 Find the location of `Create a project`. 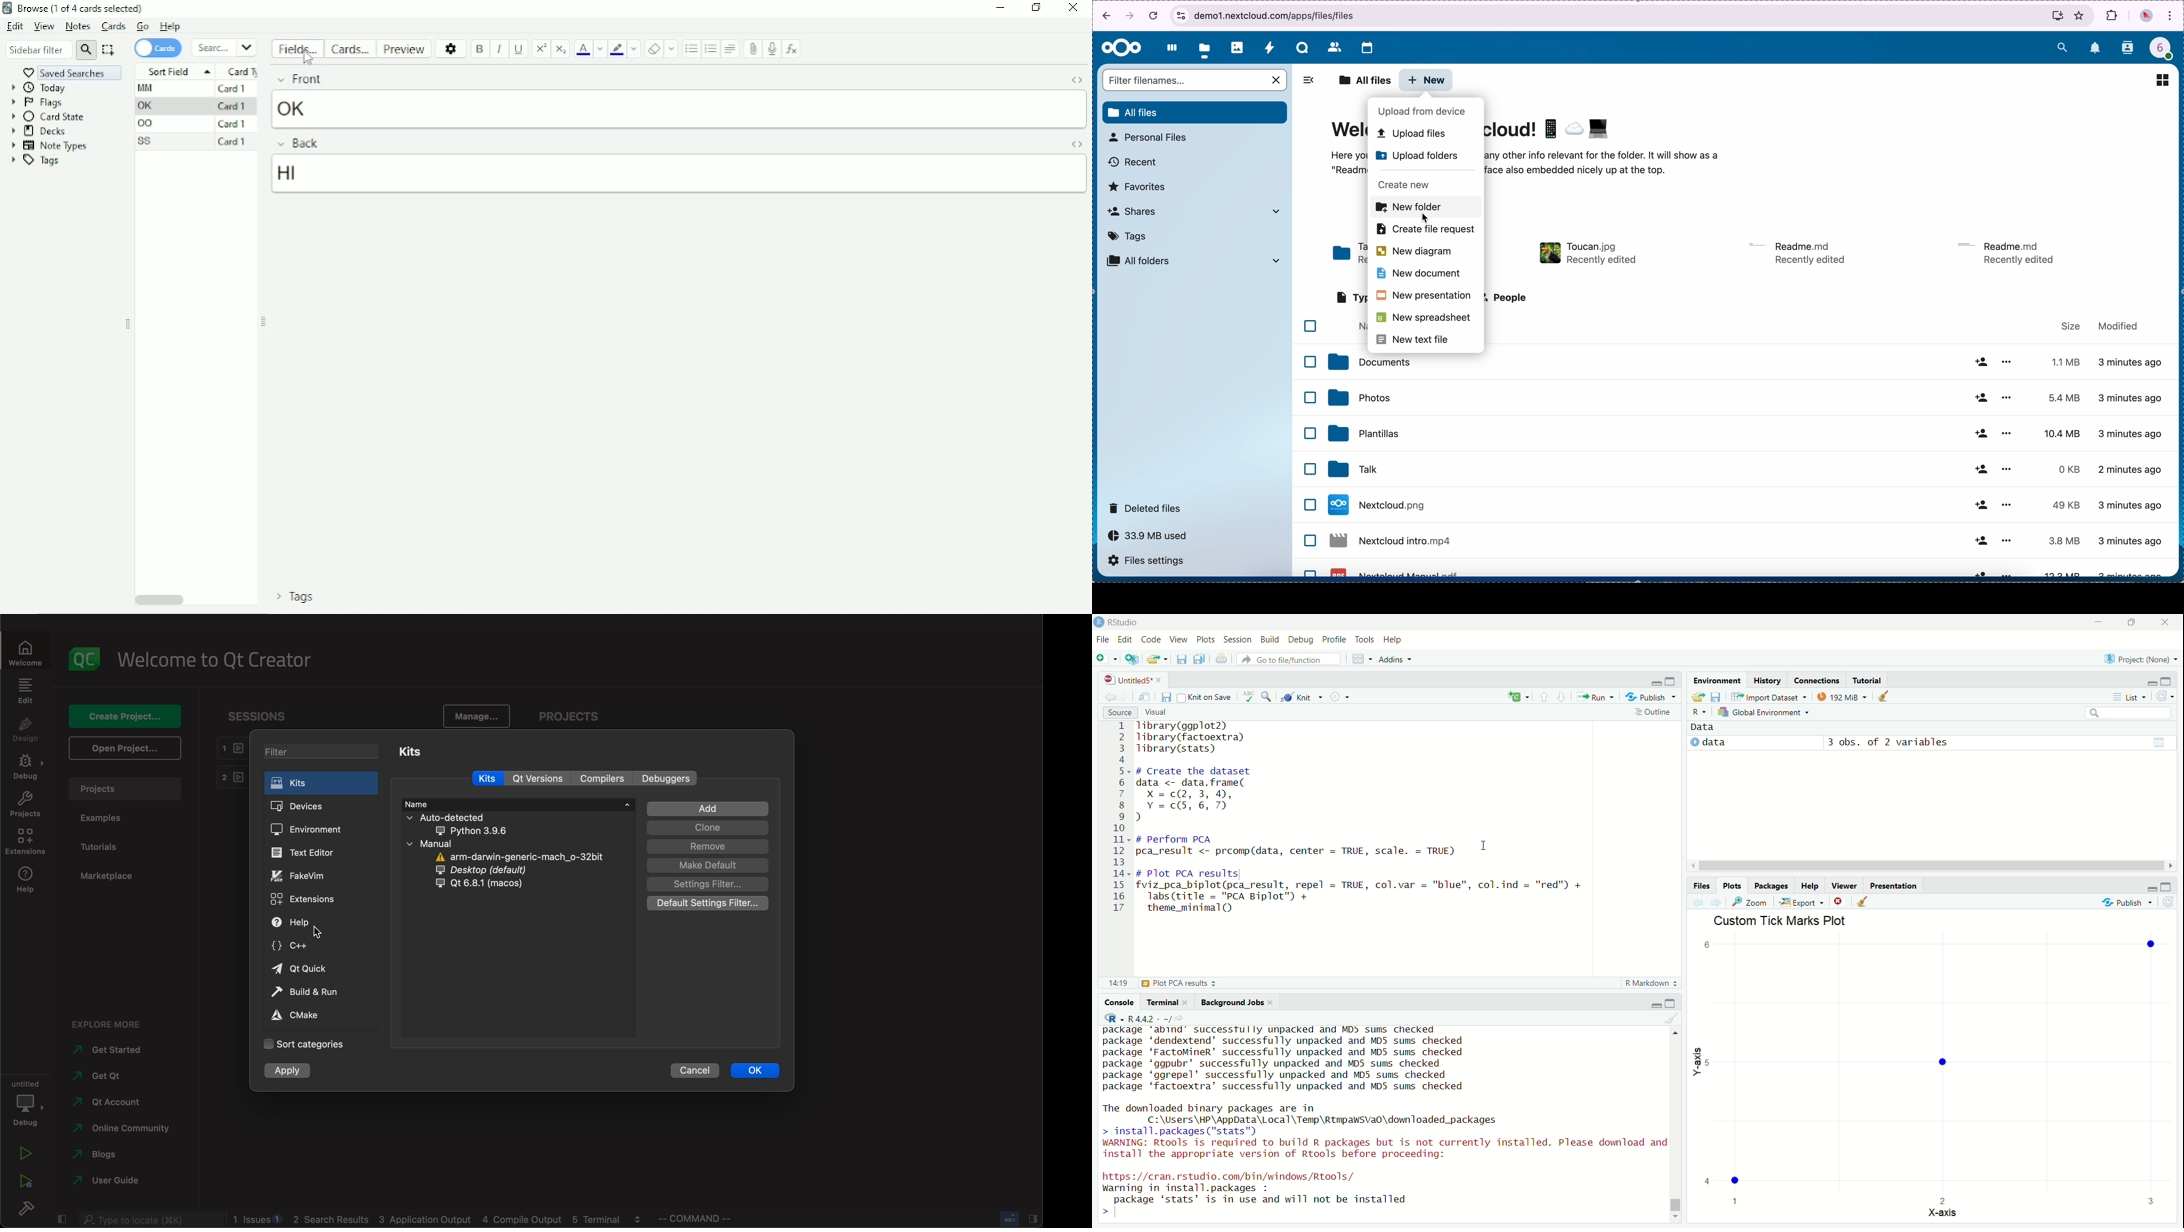

Create a project is located at coordinates (1132, 659).